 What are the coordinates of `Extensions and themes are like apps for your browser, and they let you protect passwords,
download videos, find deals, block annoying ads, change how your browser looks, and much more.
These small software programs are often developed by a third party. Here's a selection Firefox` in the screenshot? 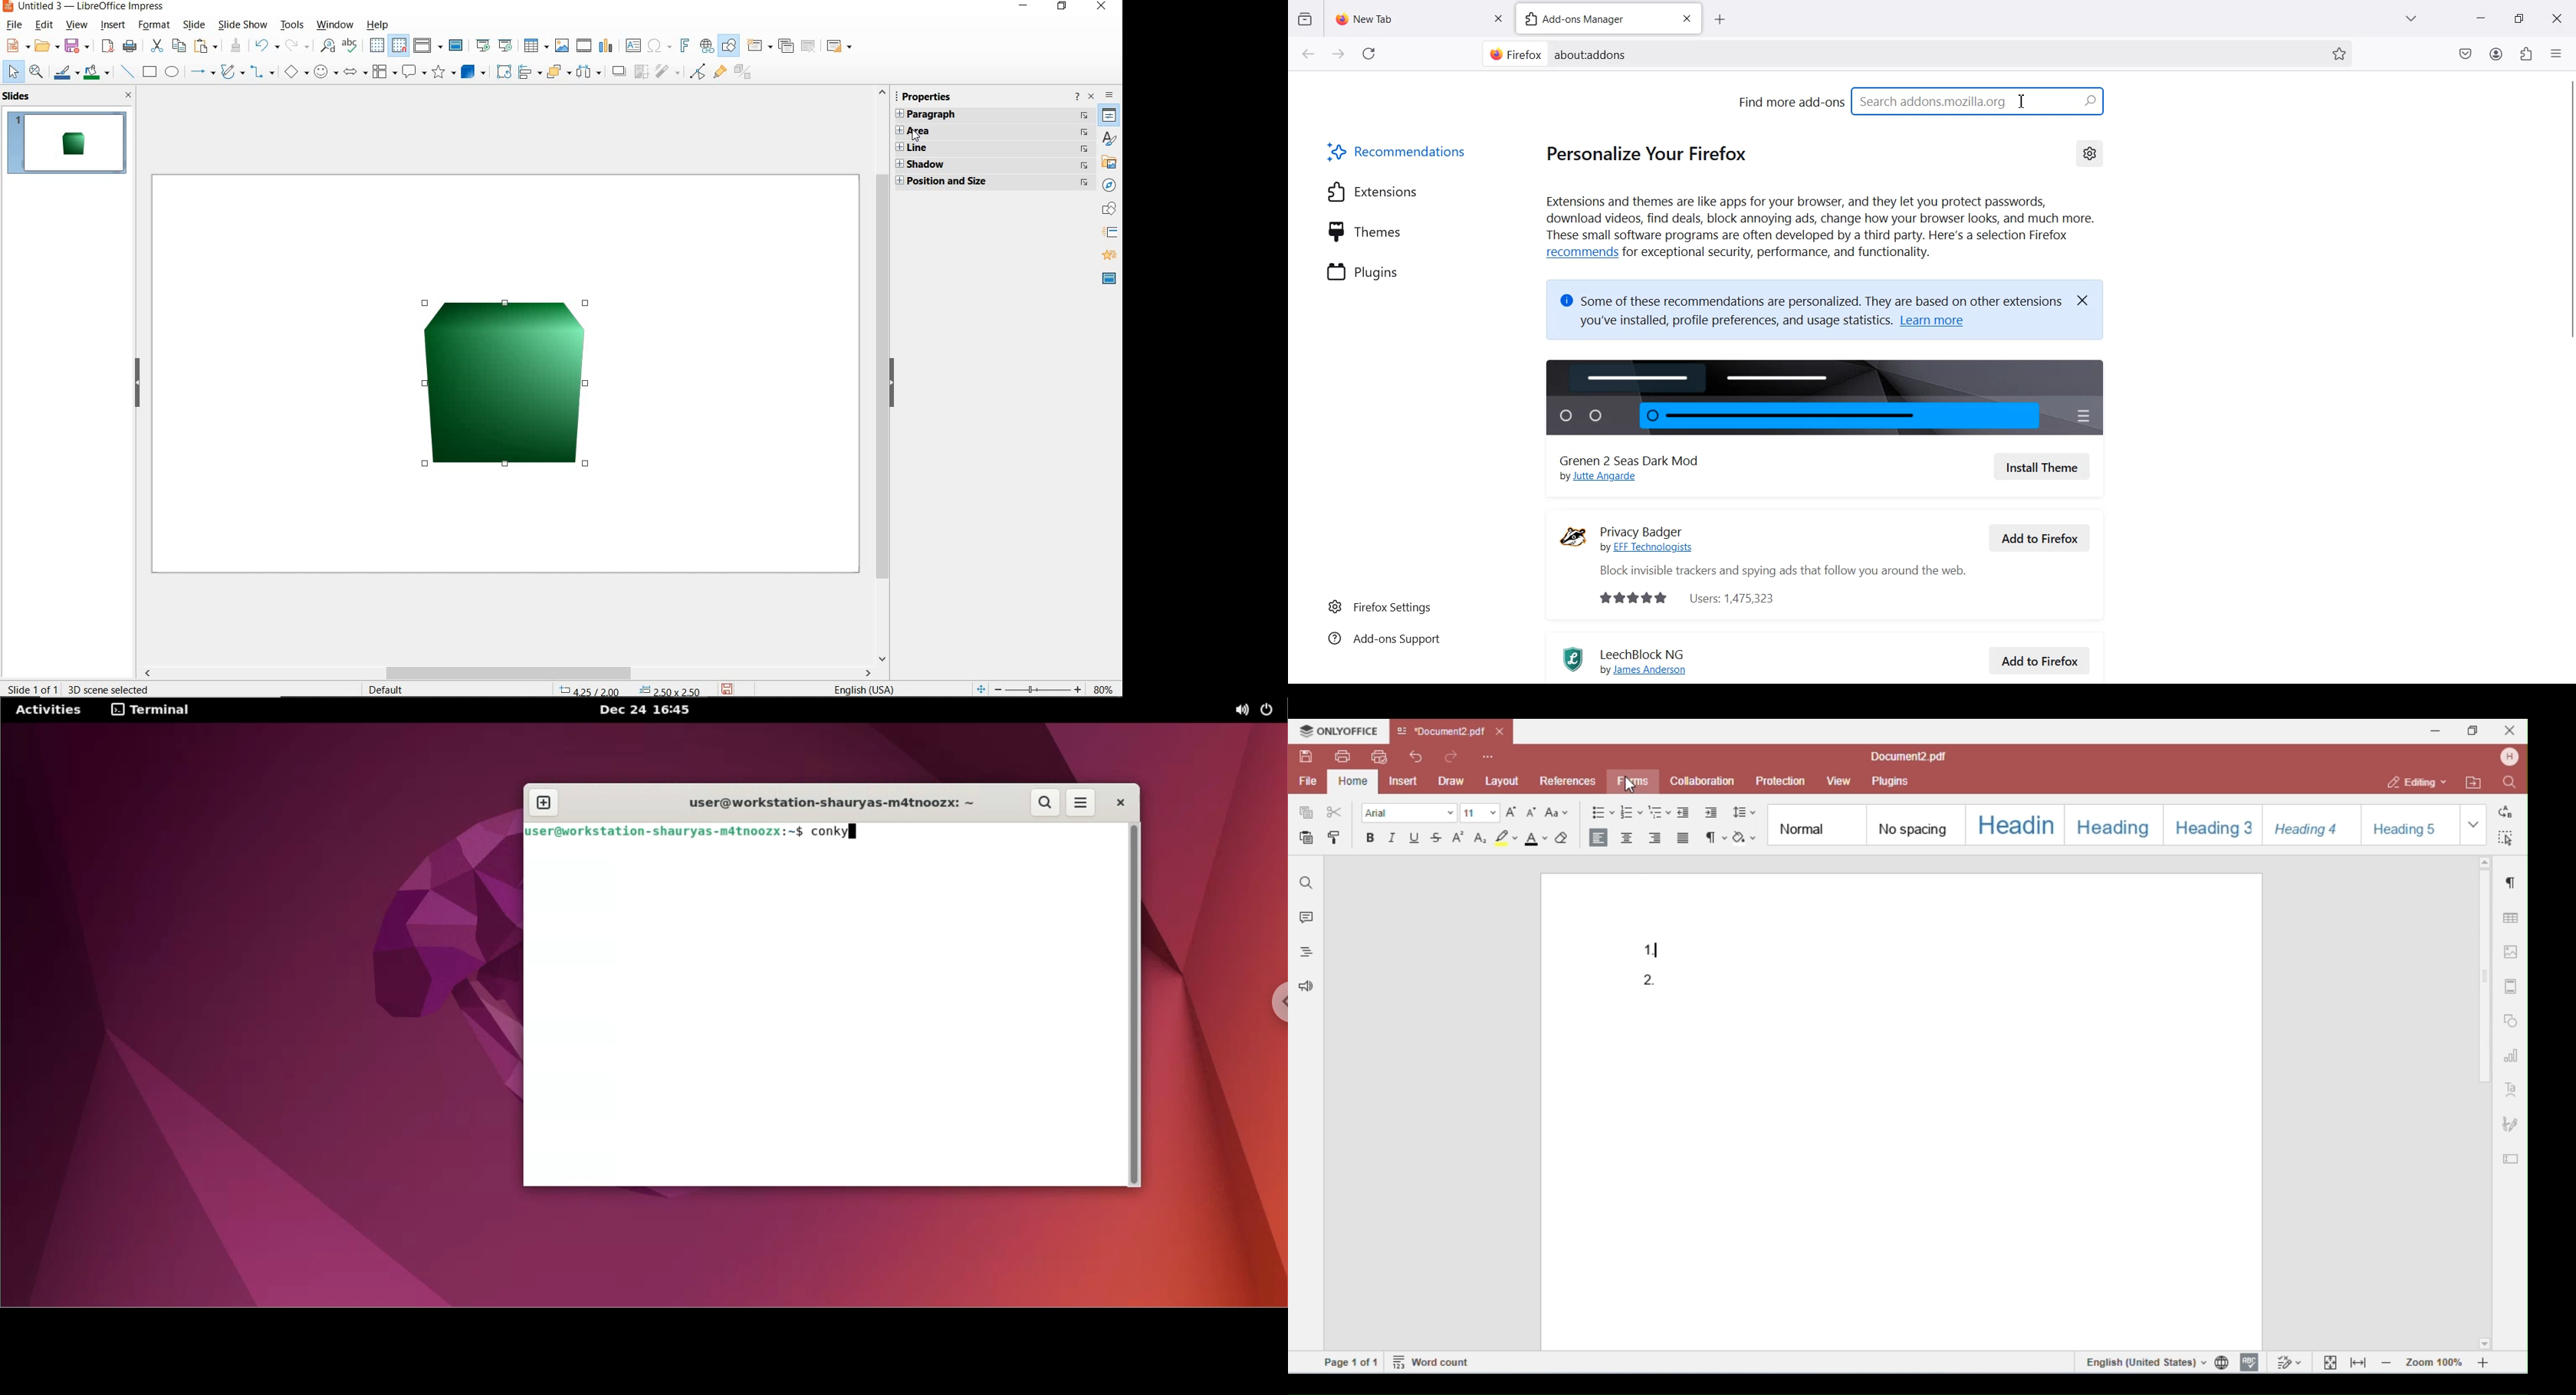 It's located at (1820, 219).